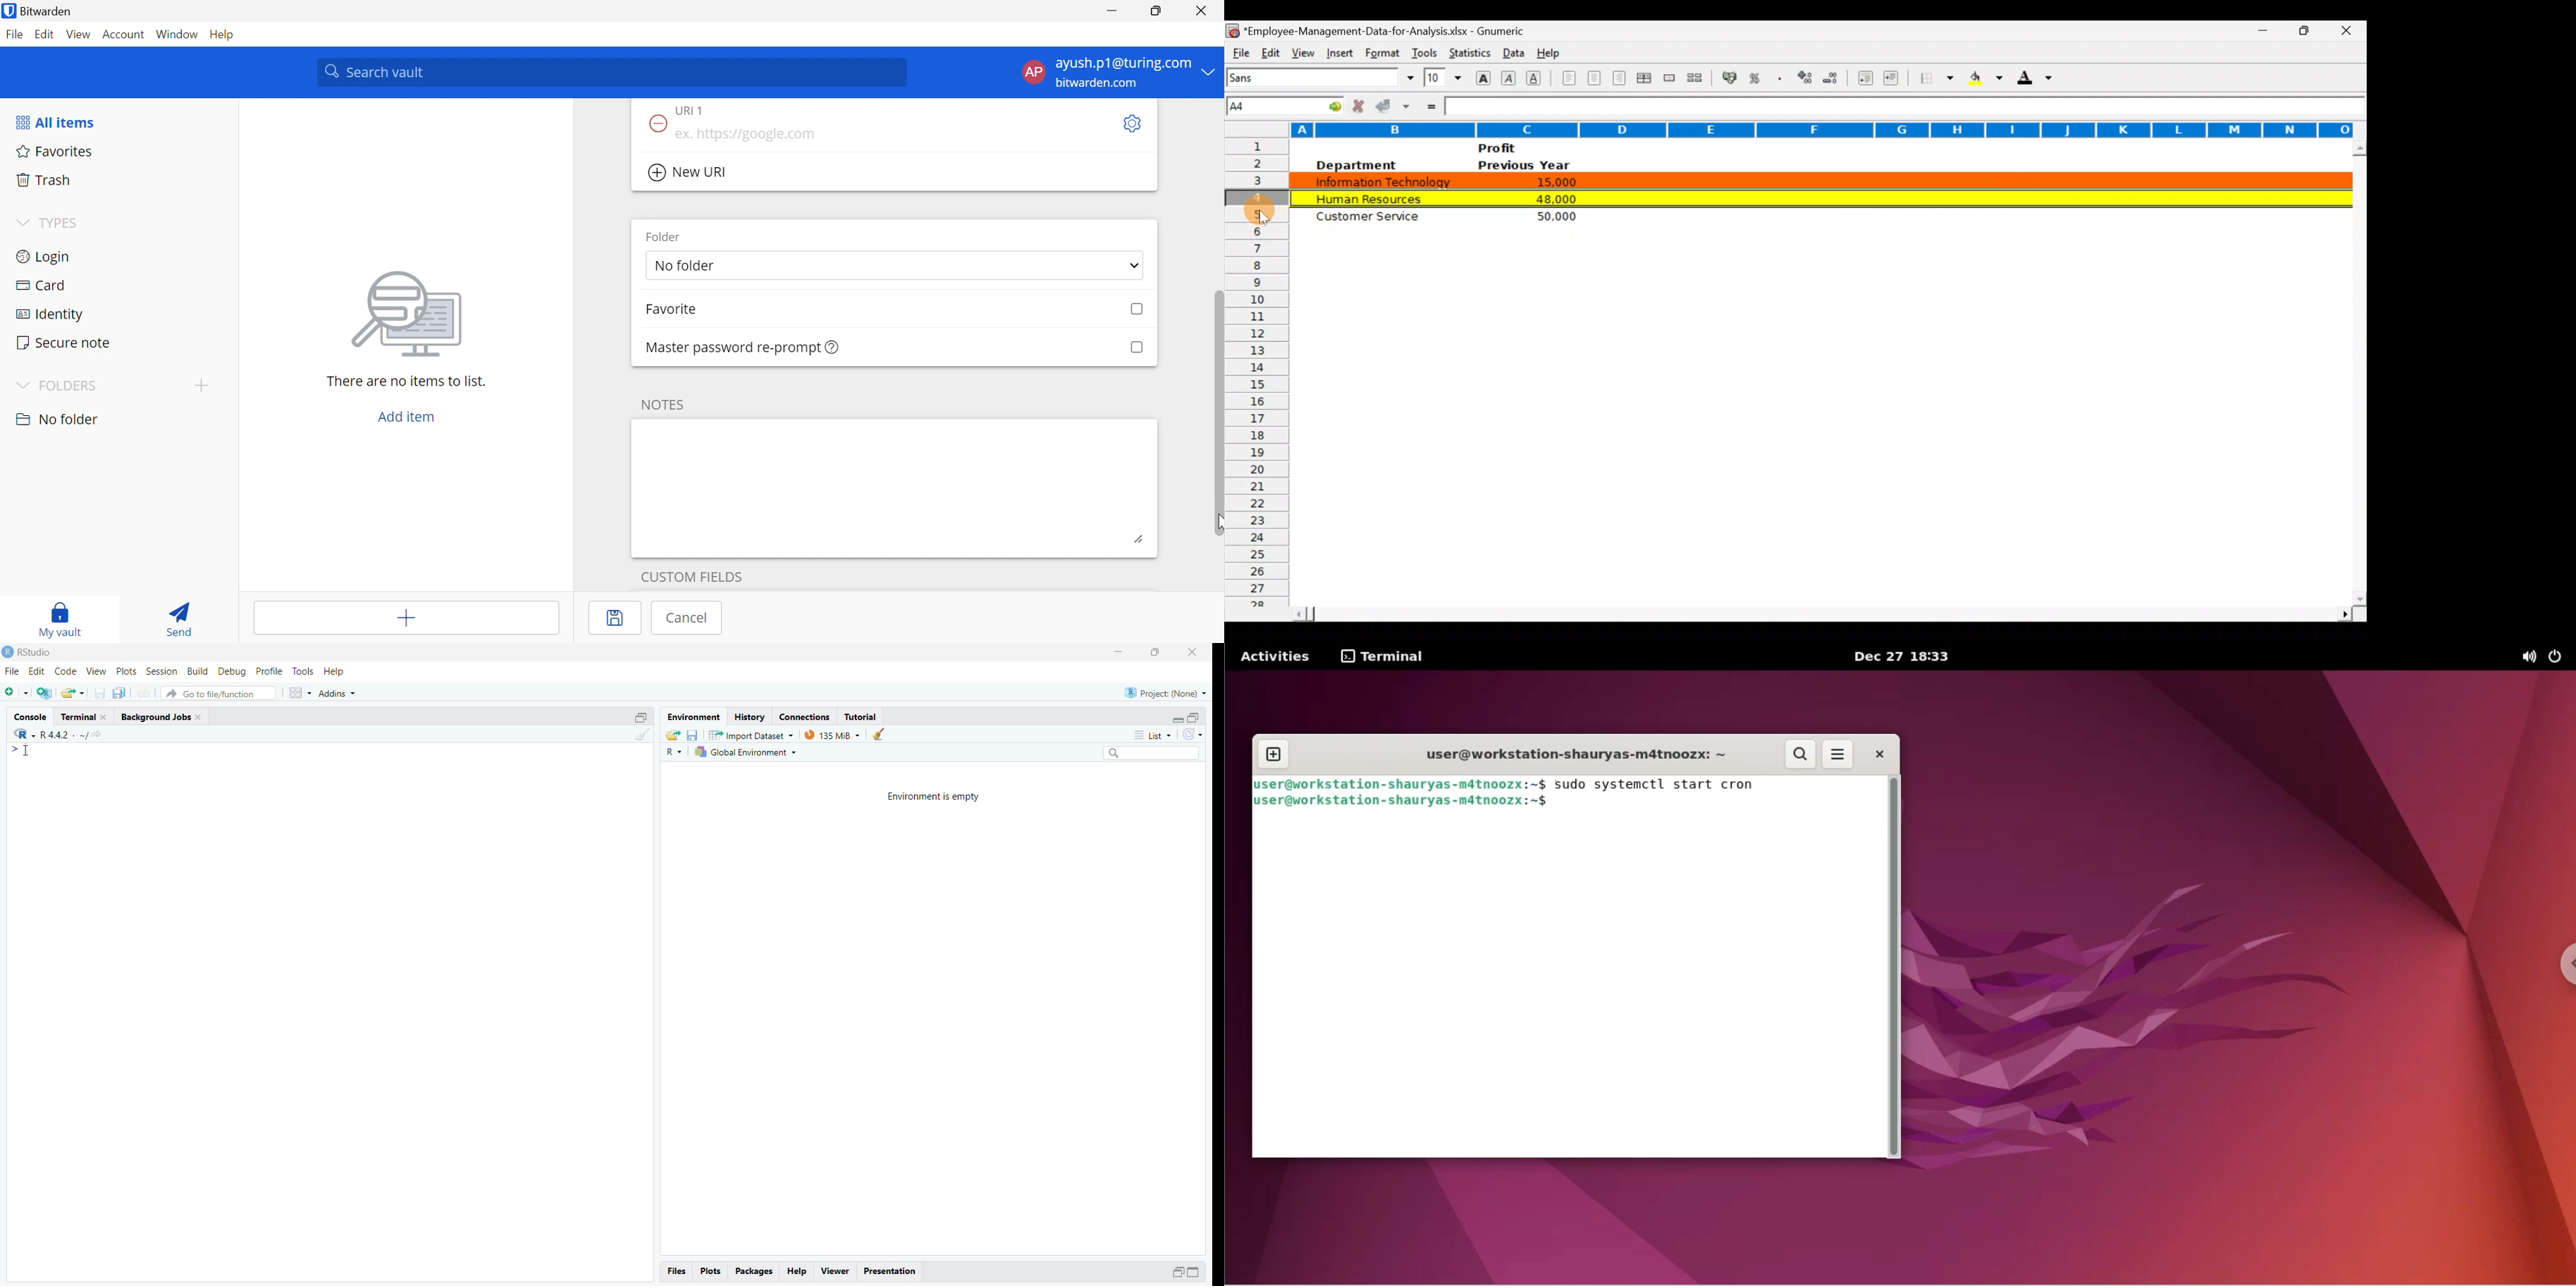  What do you see at coordinates (1197, 1272) in the screenshot?
I see `Maximize` at bounding box center [1197, 1272].